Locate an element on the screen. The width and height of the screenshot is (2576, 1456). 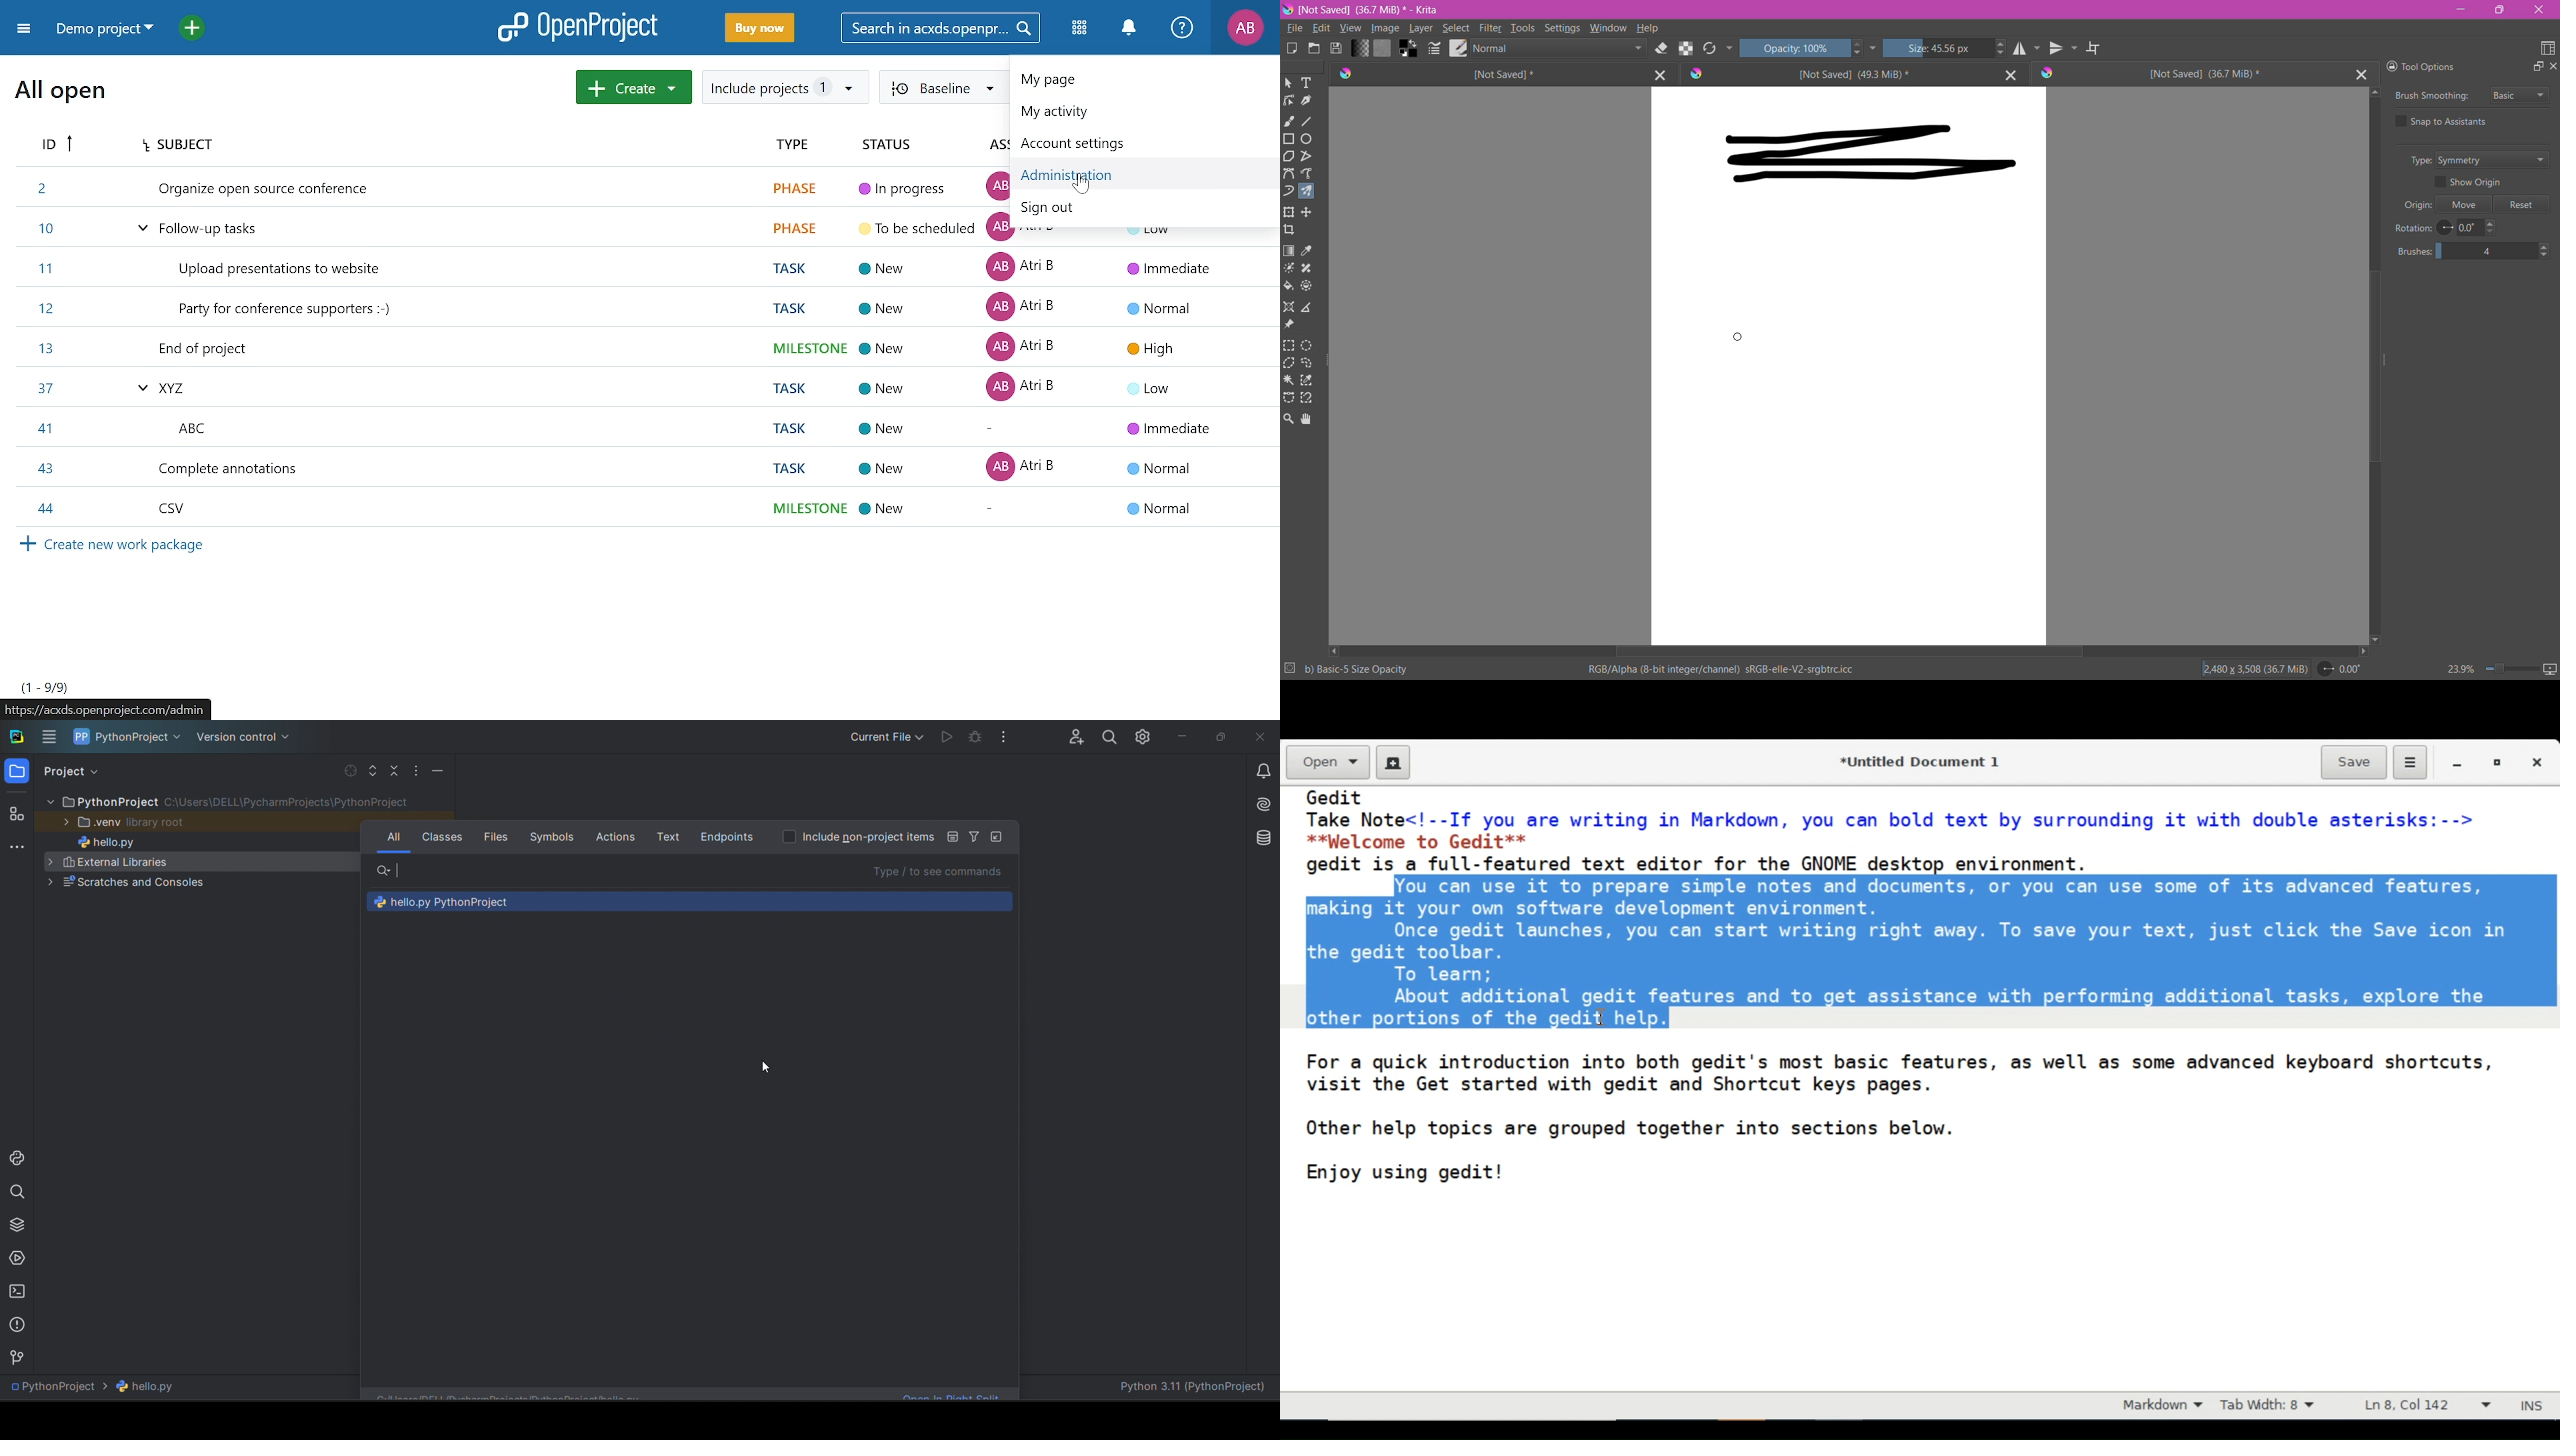
Magnetic Curve Selection Tool is located at coordinates (1307, 398).